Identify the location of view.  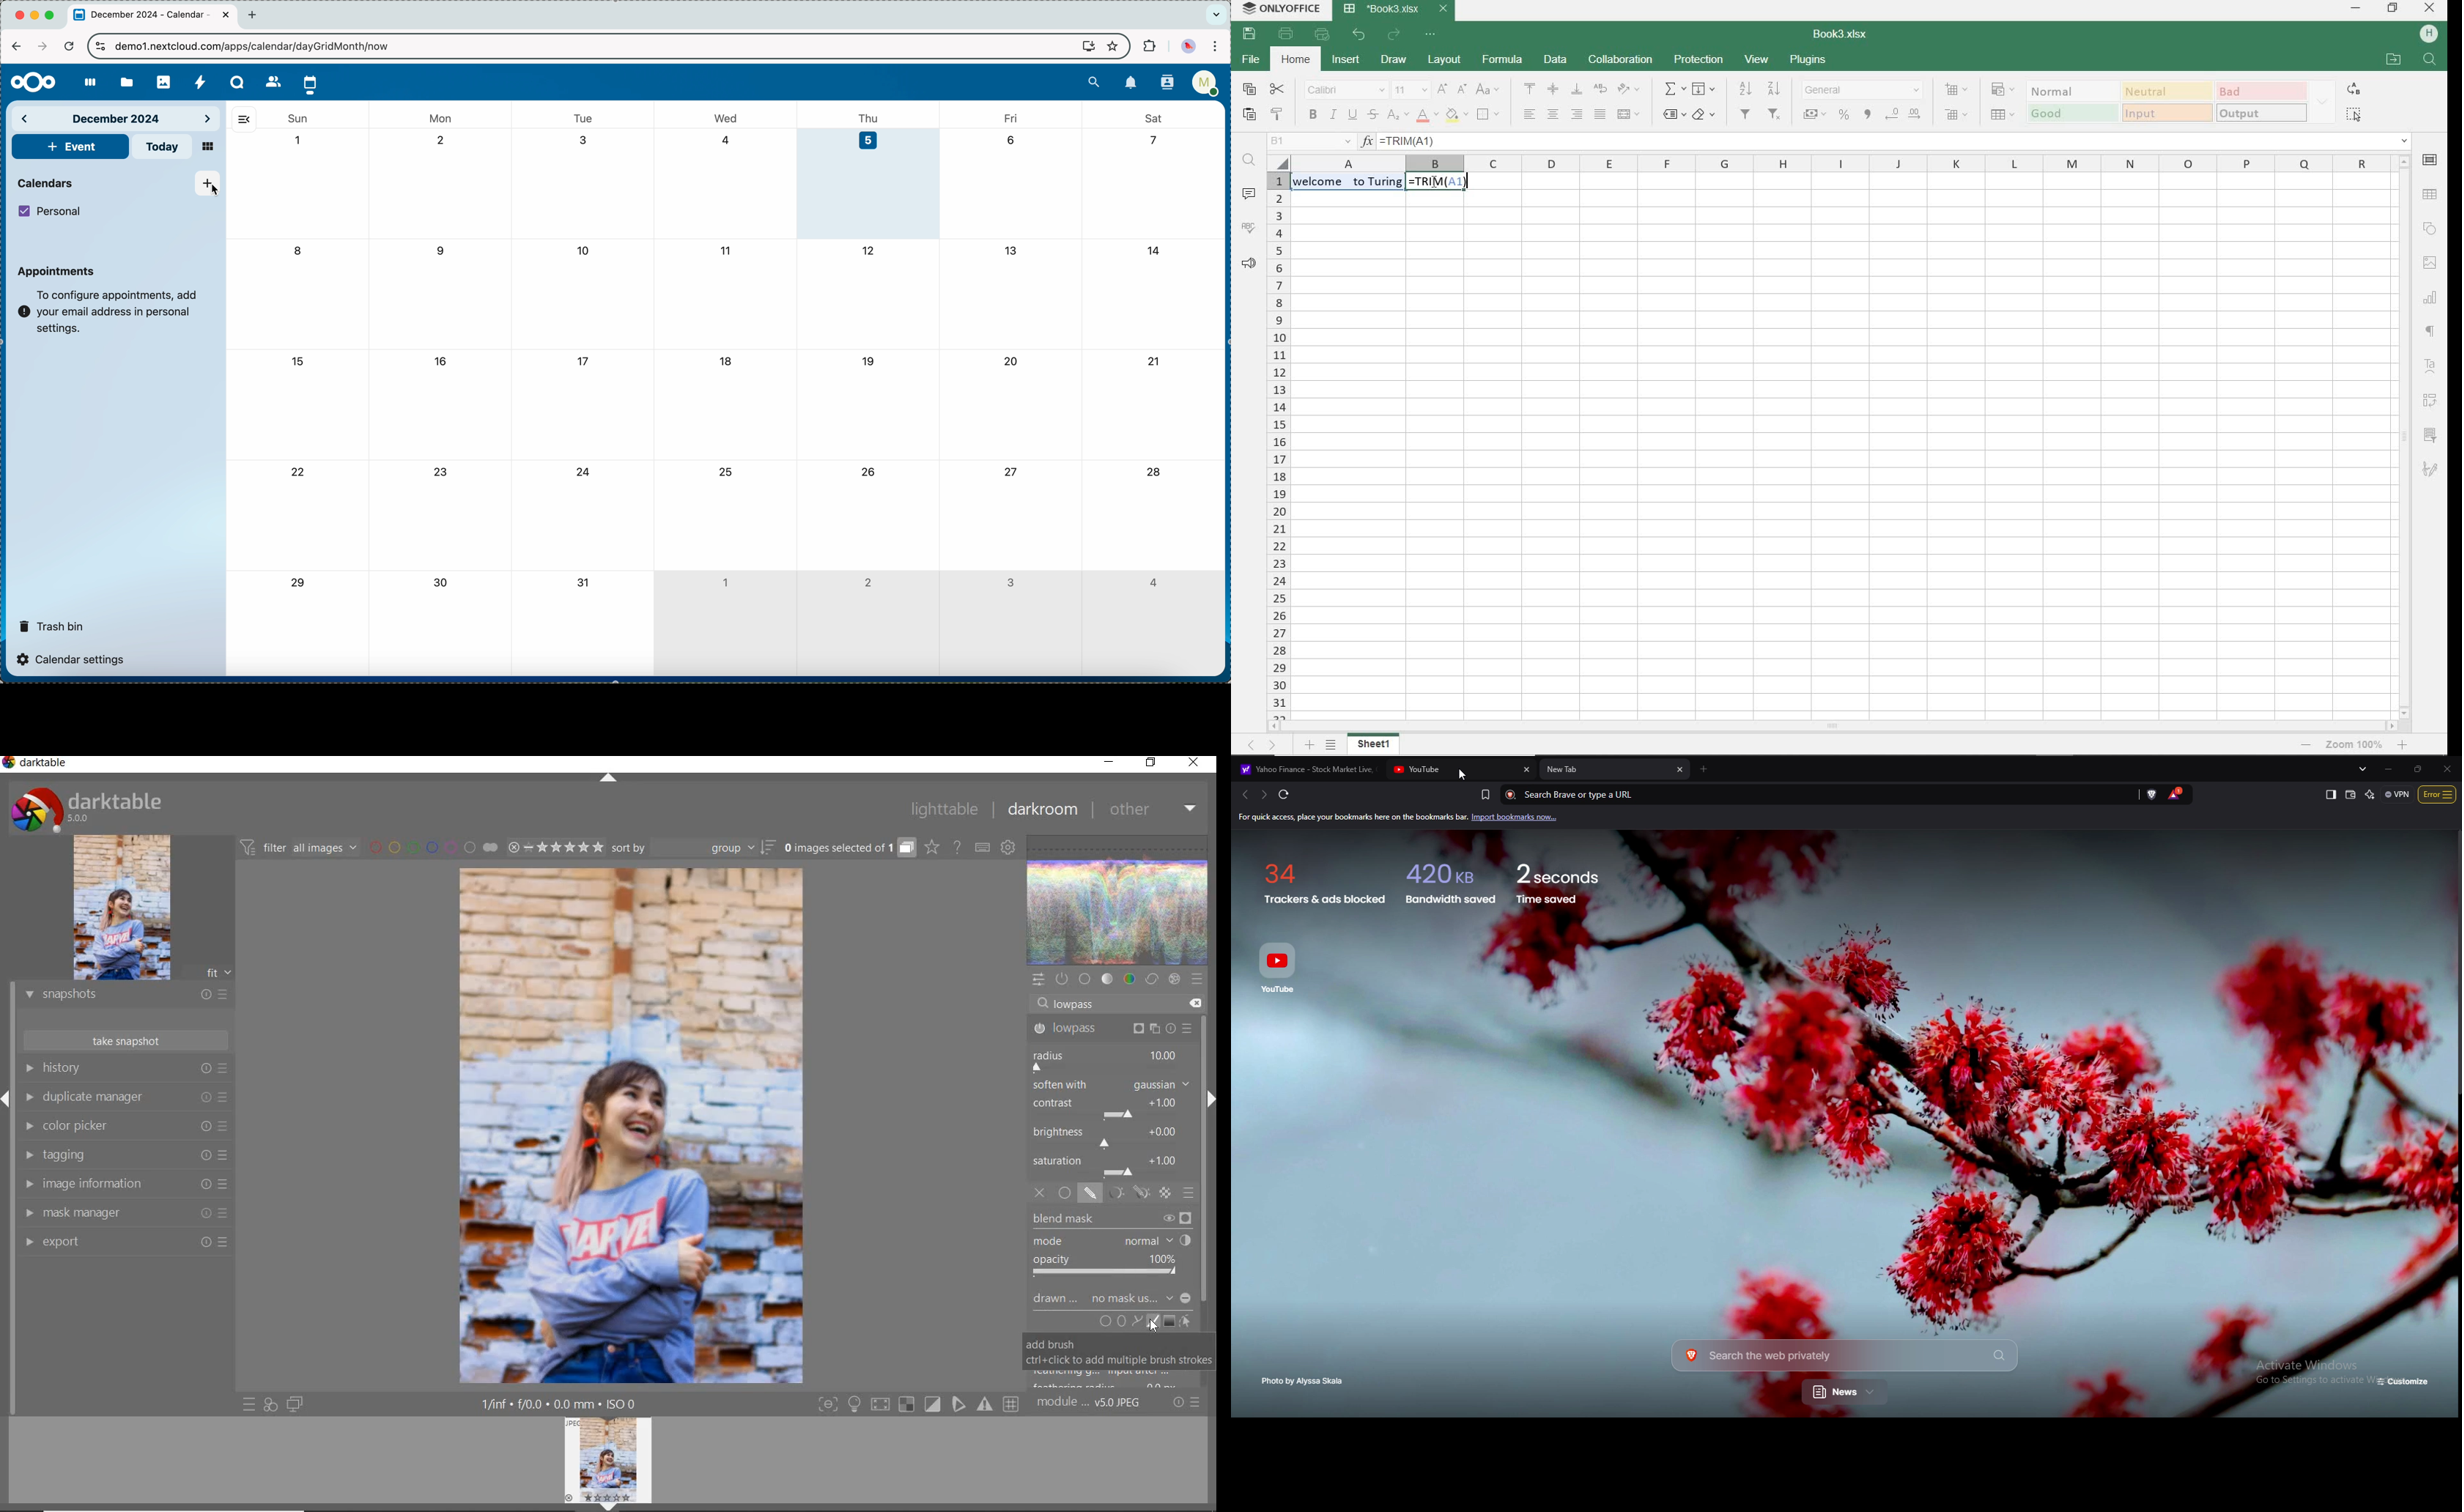
(1758, 61).